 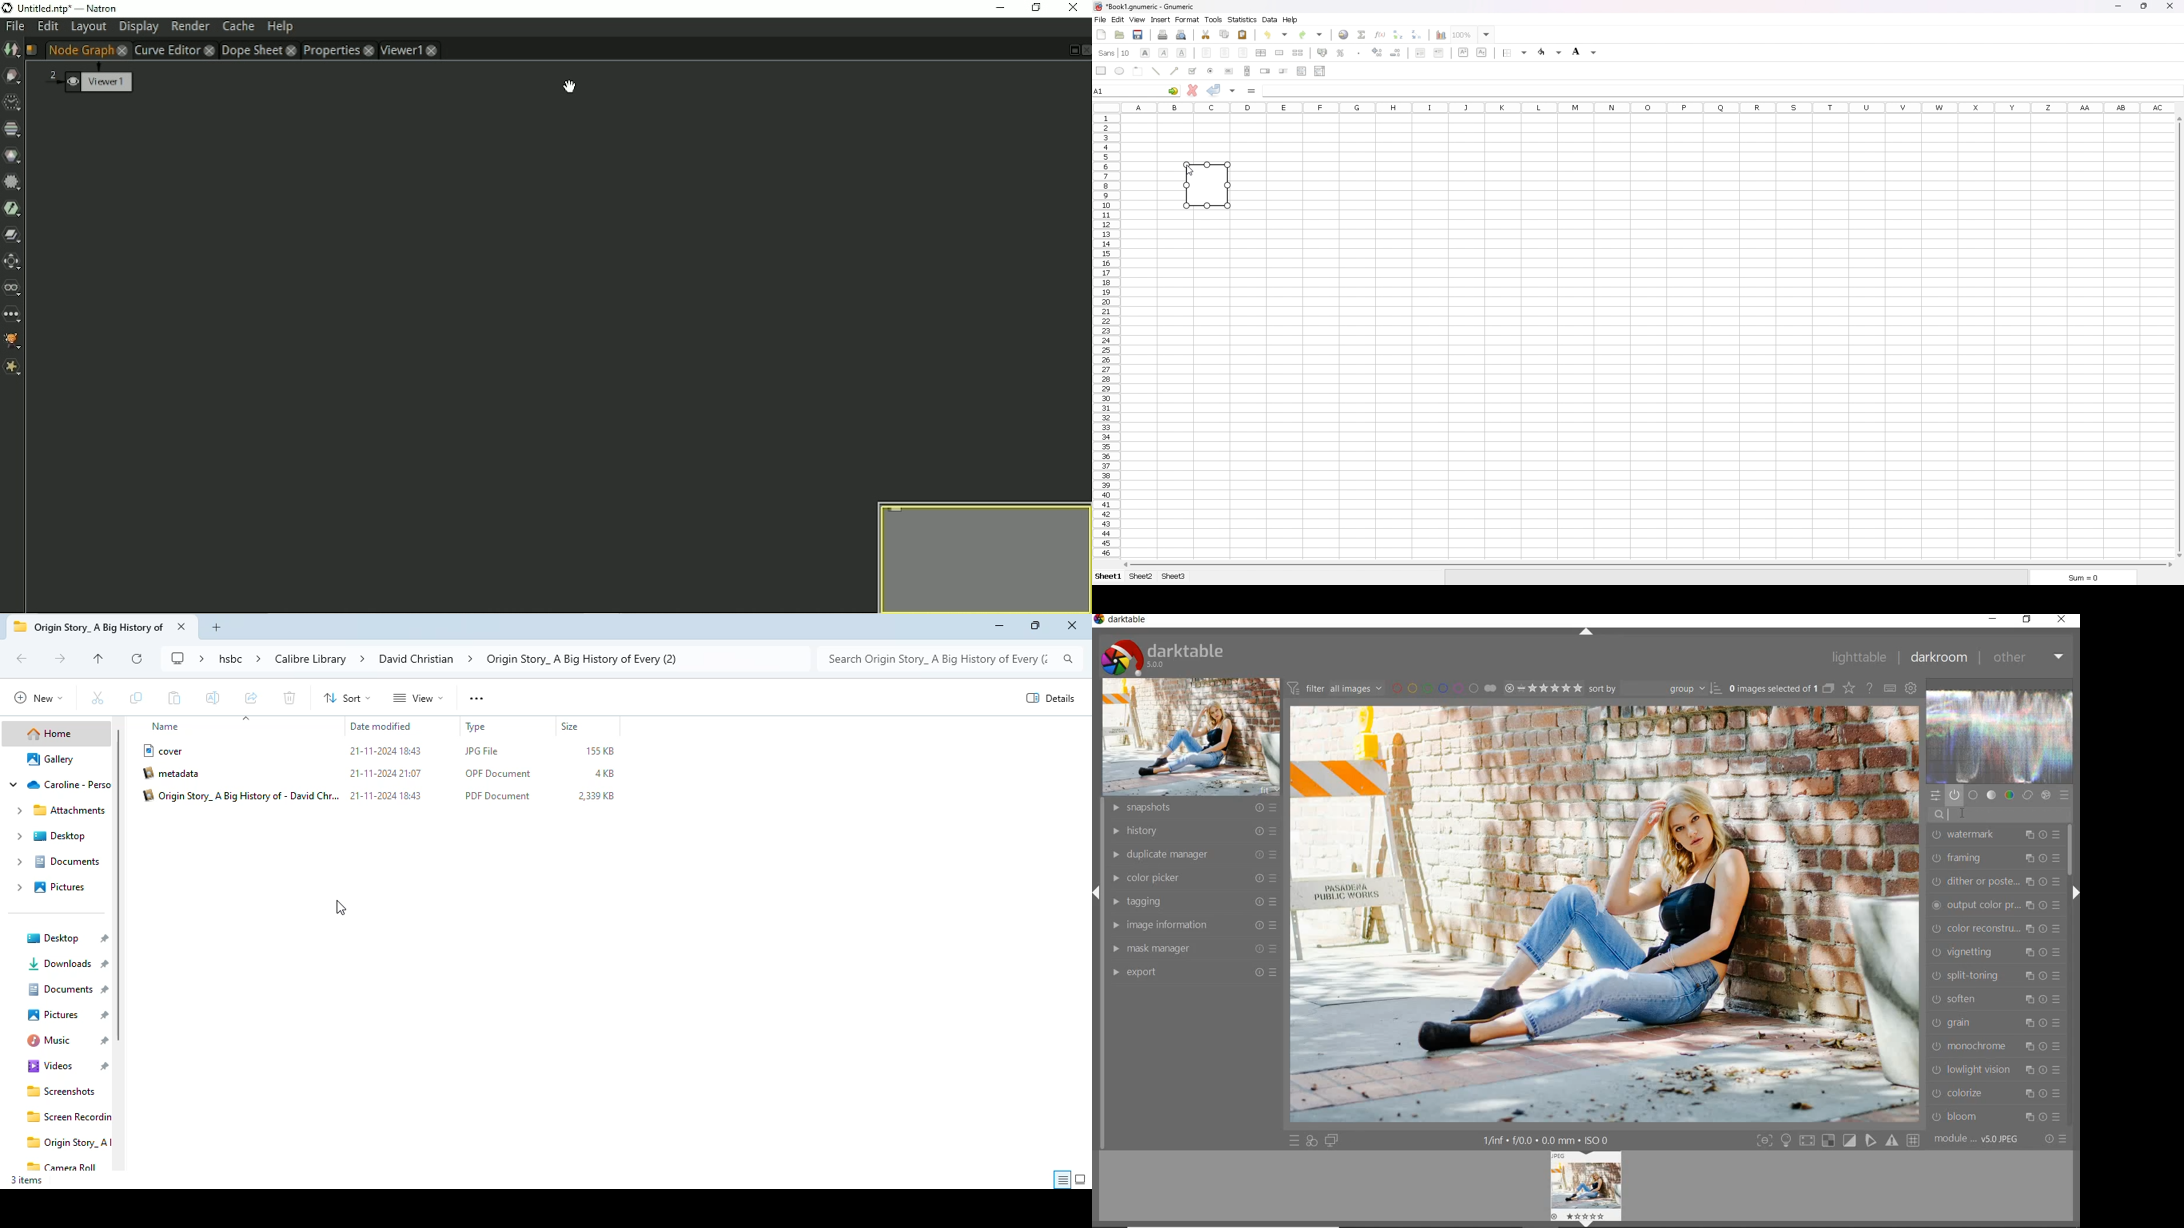 I want to click on name, so click(x=165, y=725).